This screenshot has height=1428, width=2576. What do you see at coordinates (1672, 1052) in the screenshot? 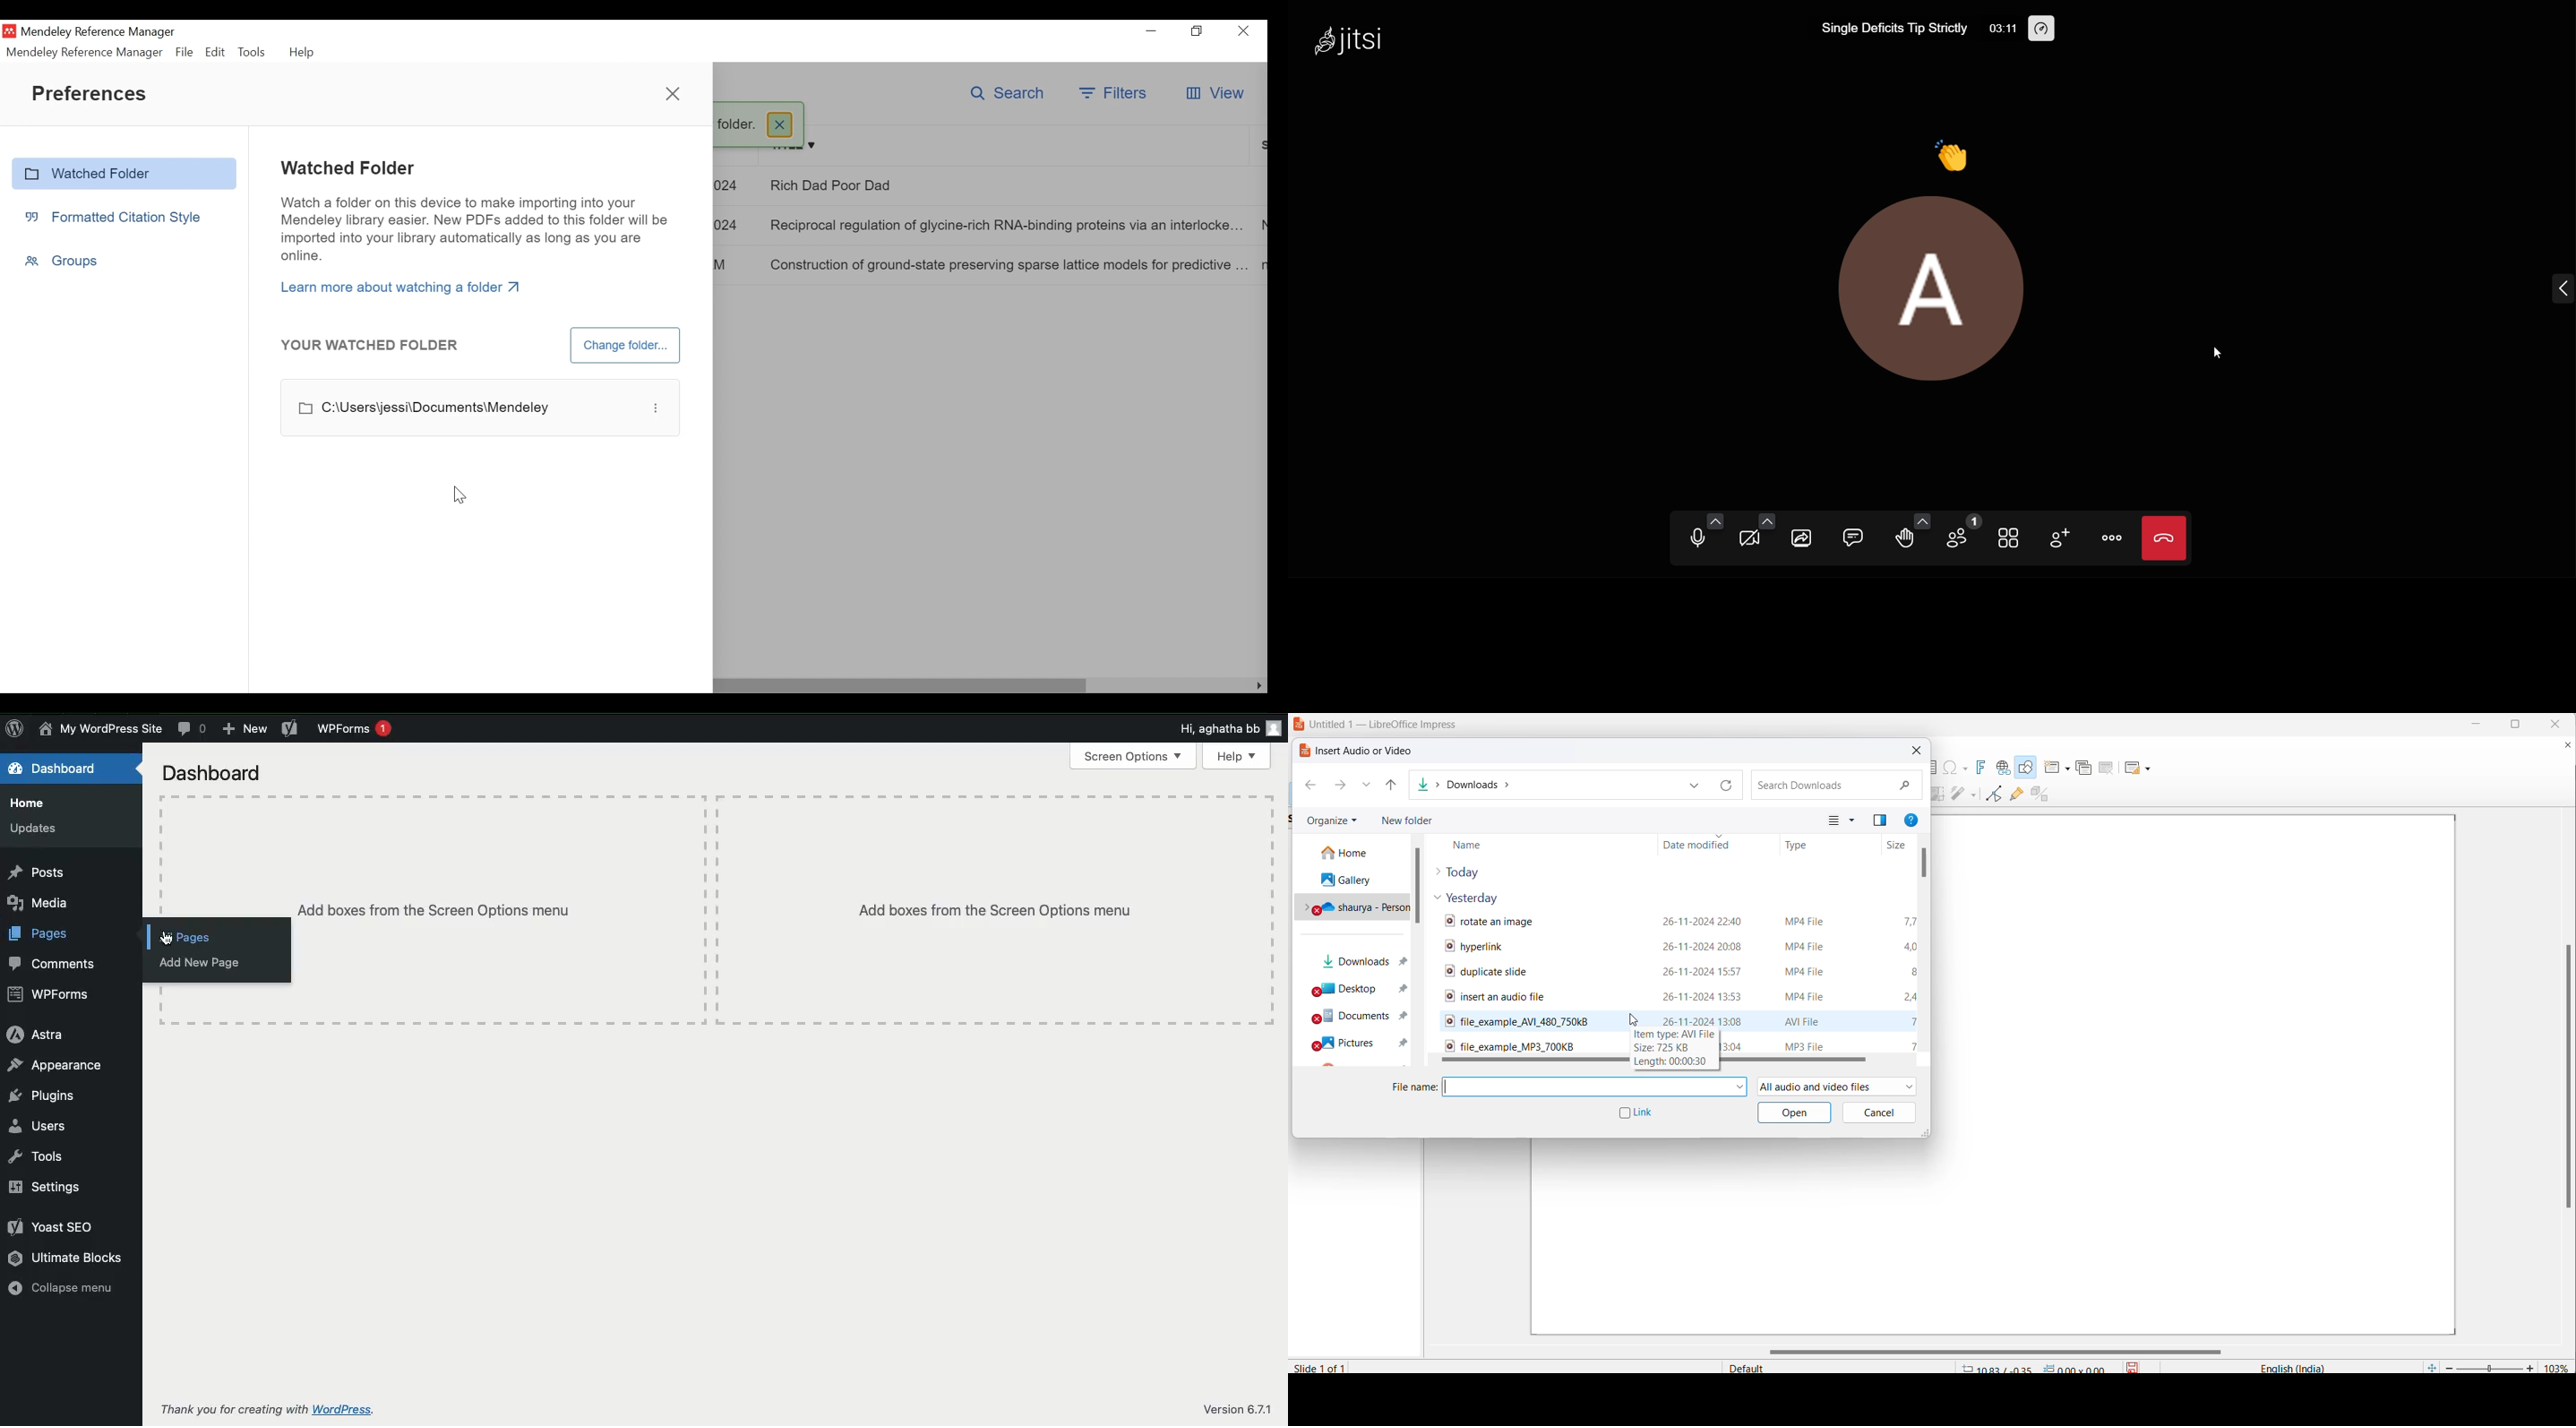
I see `hover text` at bounding box center [1672, 1052].